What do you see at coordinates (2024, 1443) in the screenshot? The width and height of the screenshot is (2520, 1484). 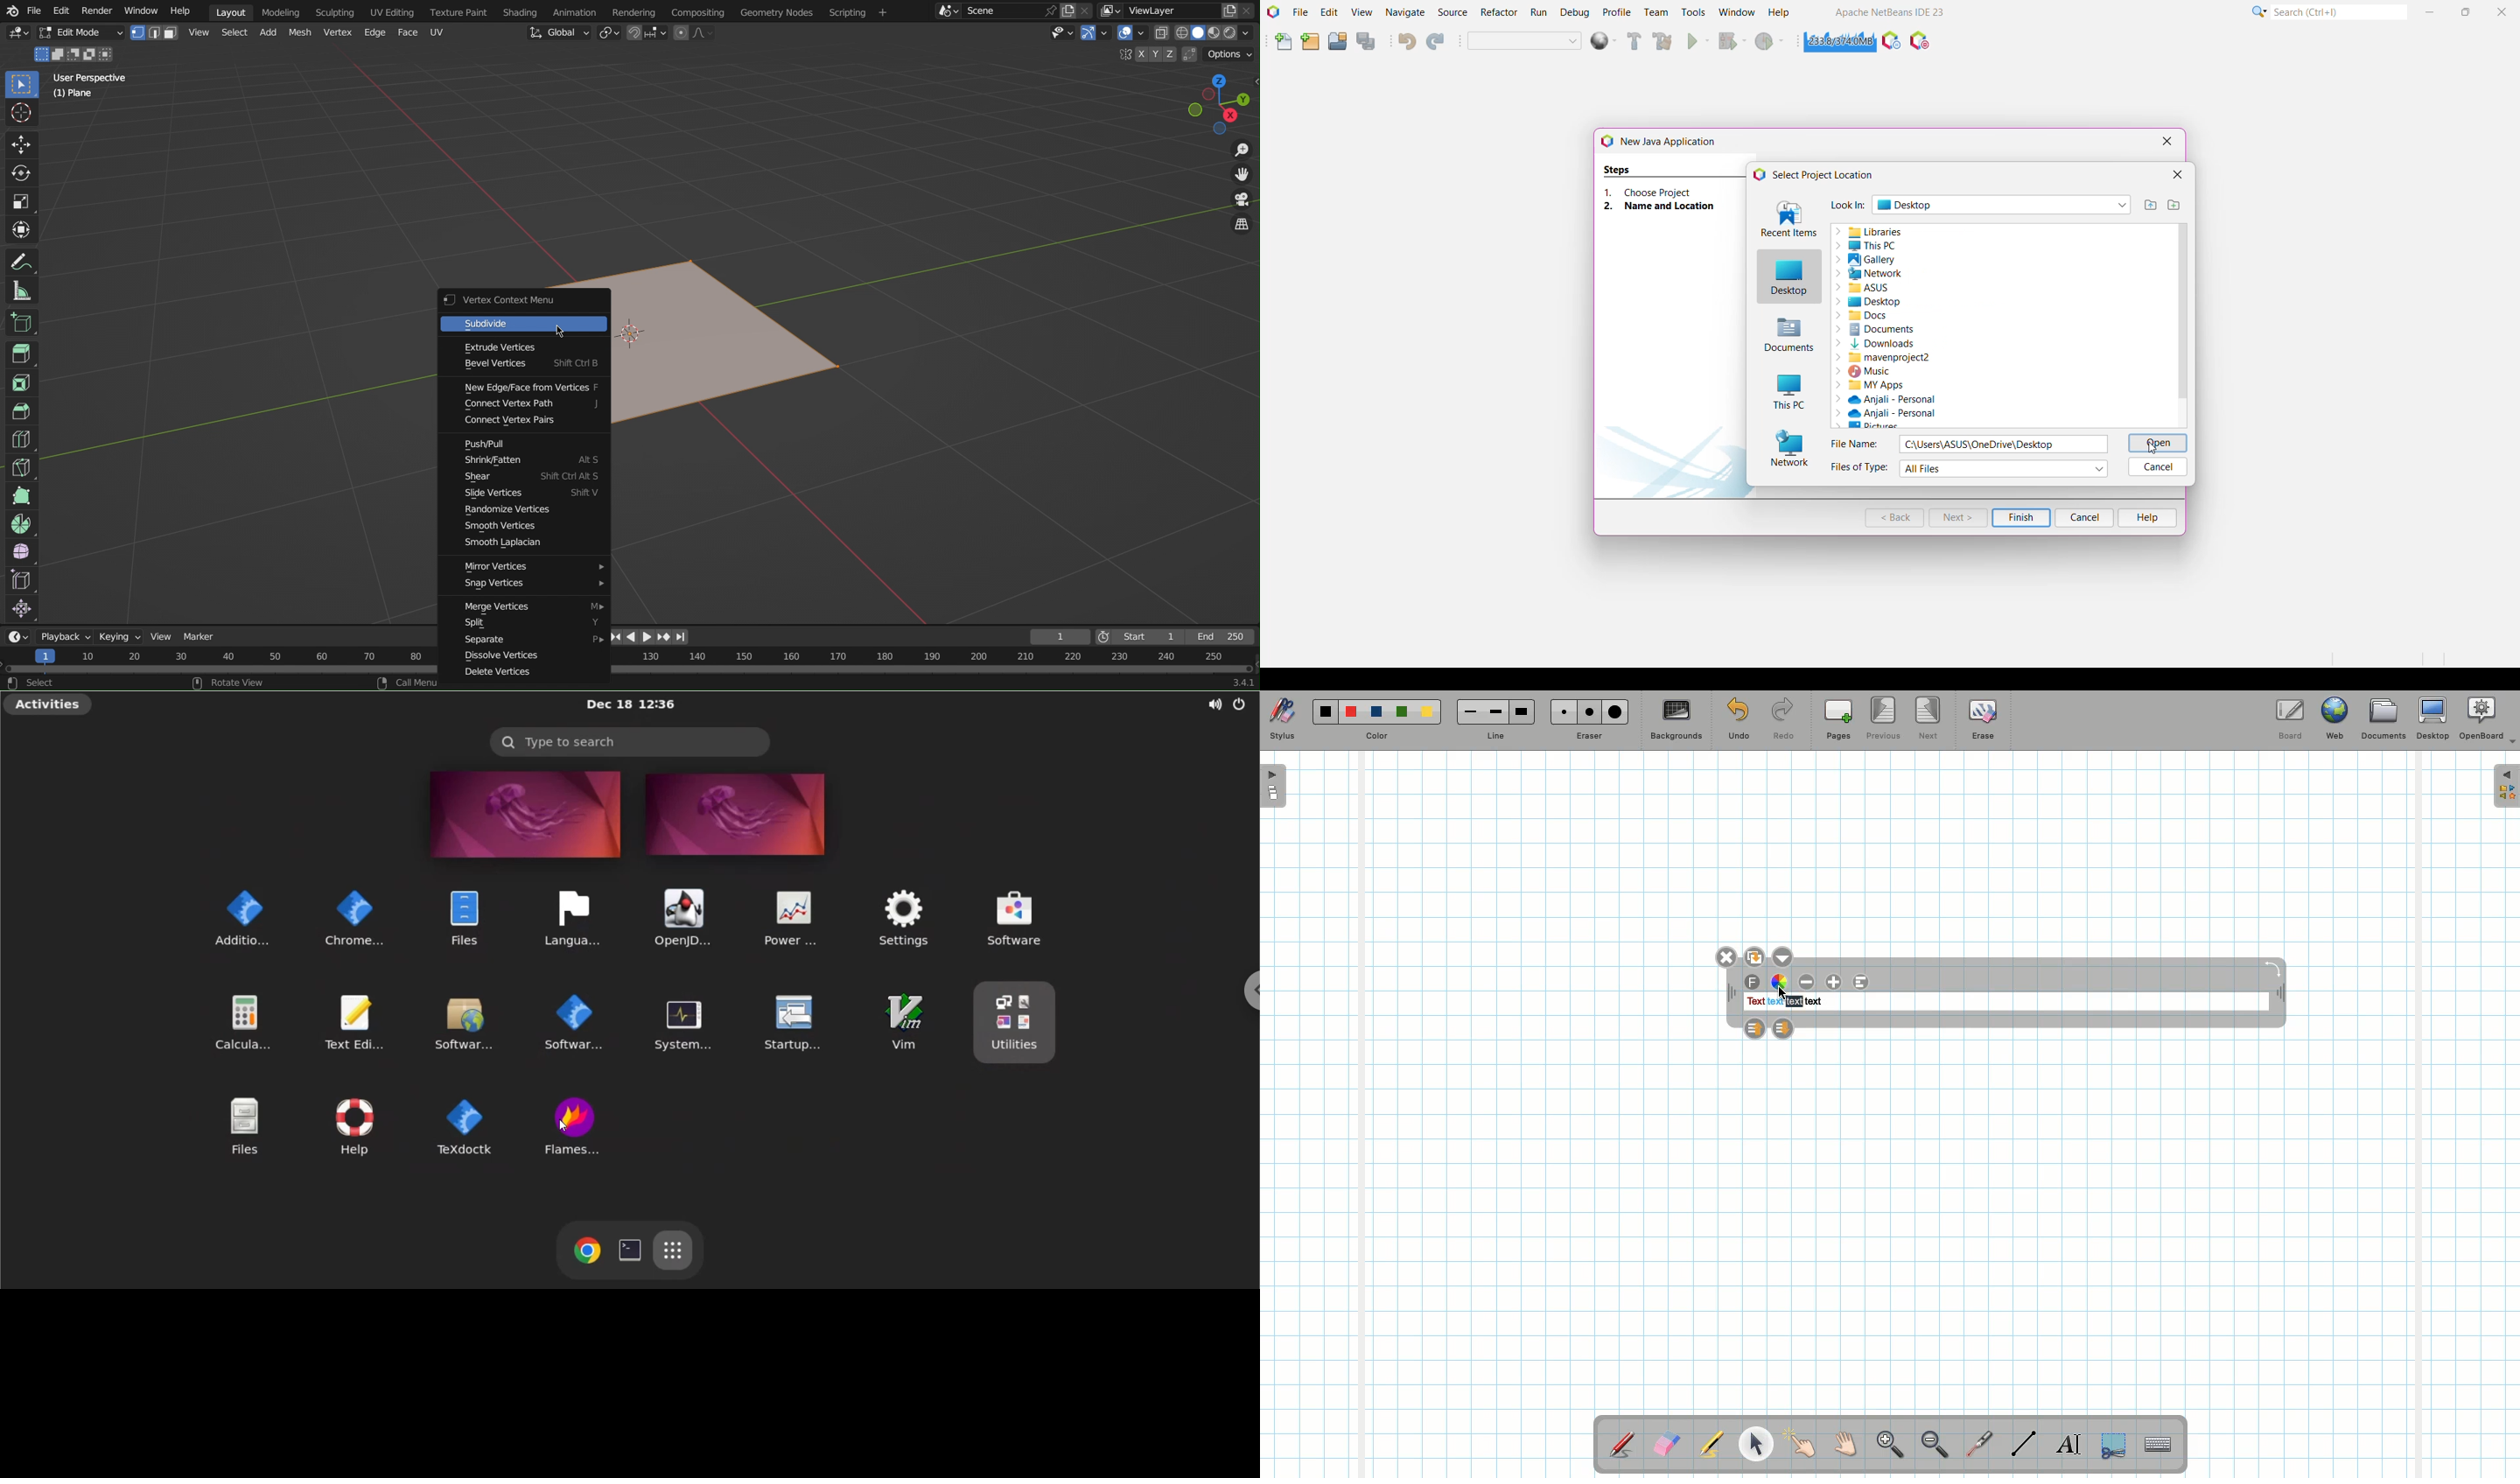 I see `Line` at bounding box center [2024, 1443].